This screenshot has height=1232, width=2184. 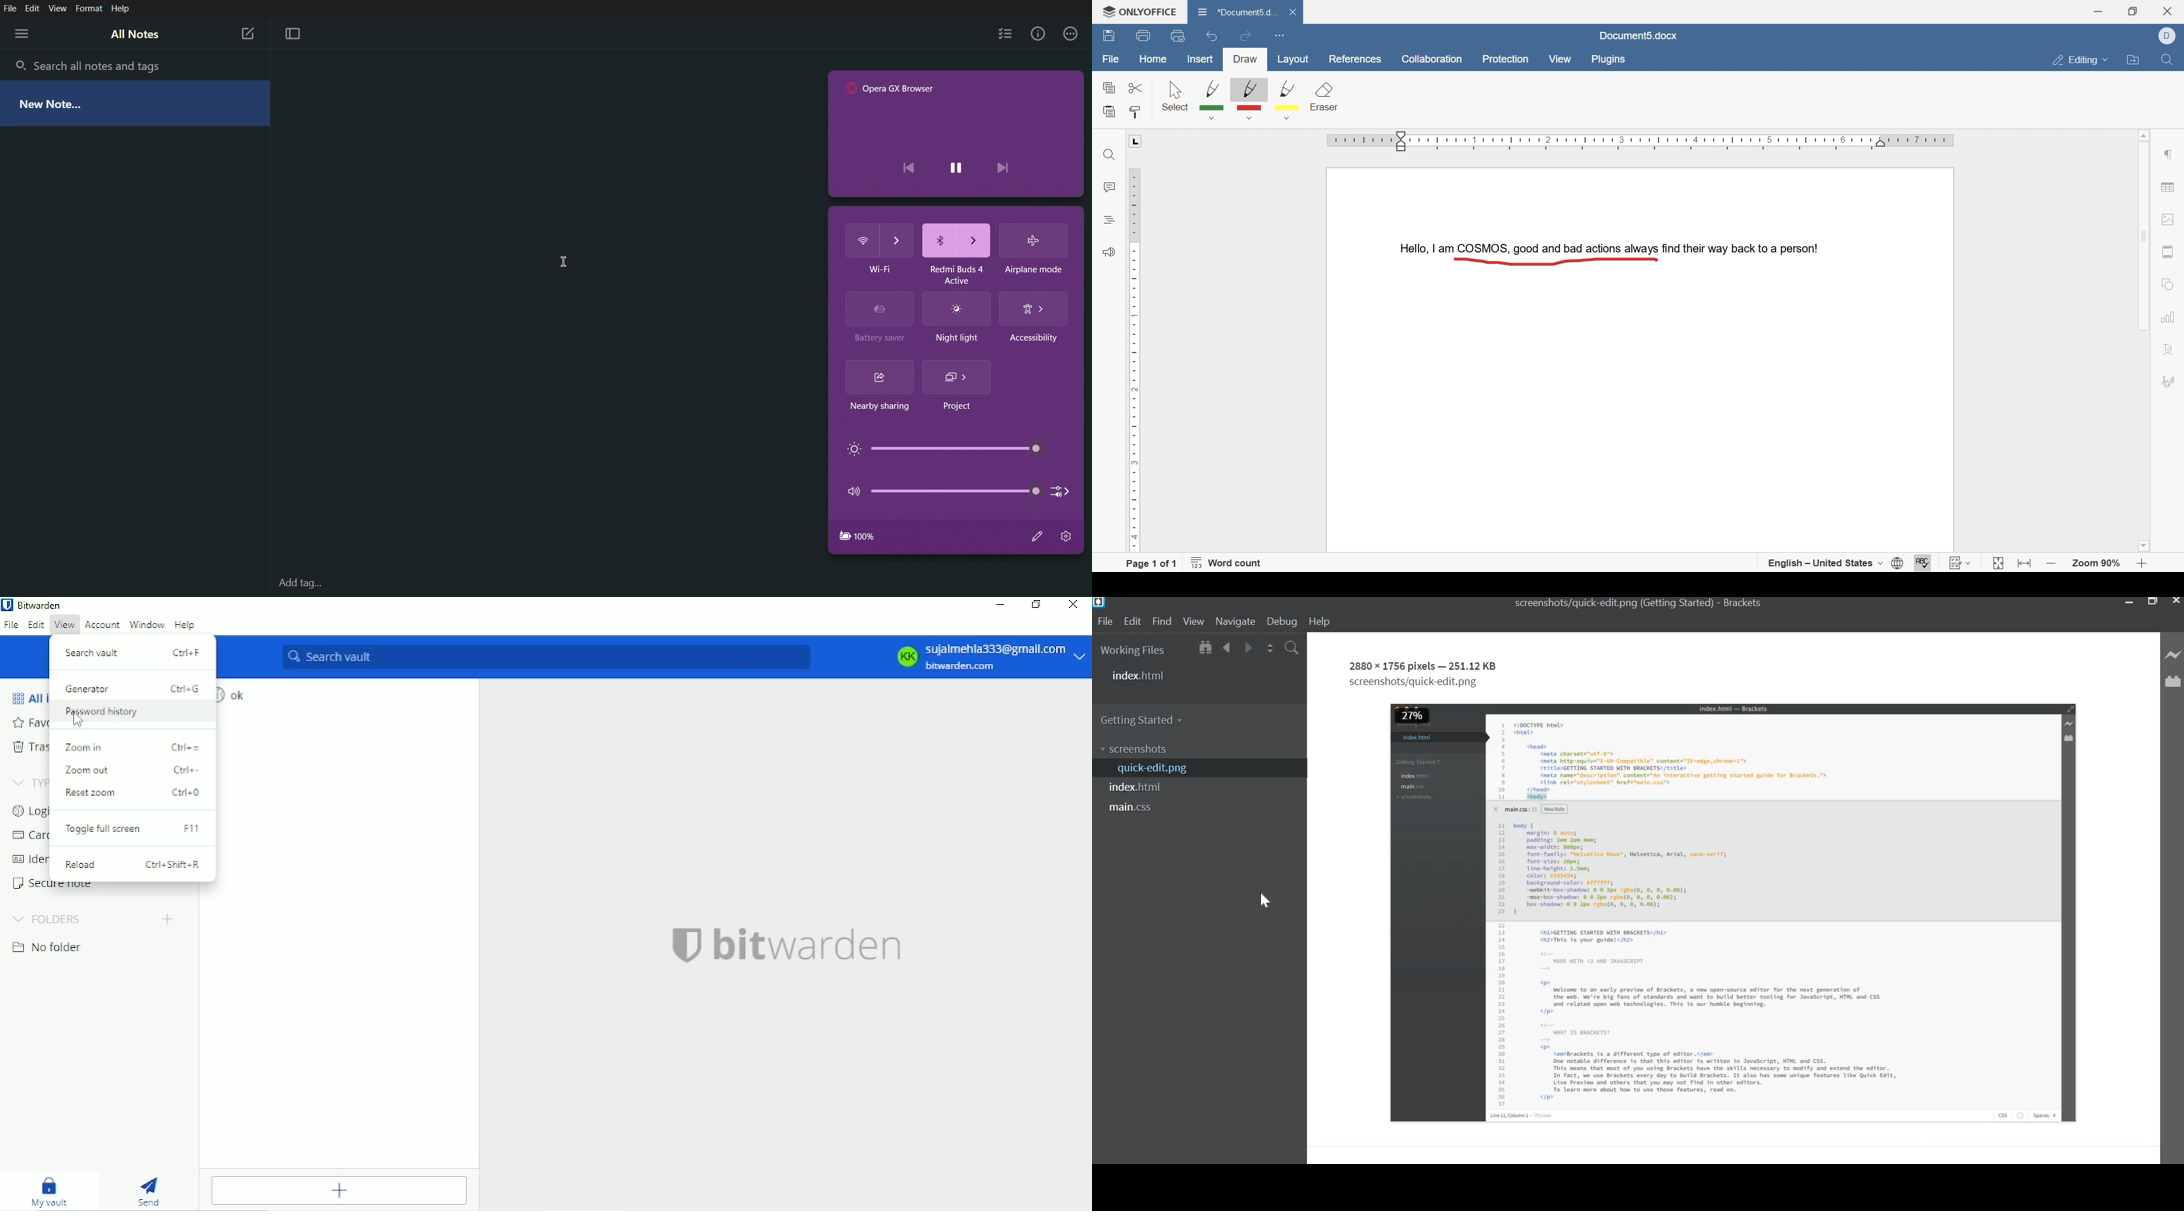 I want to click on Help, so click(x=121, y=9).